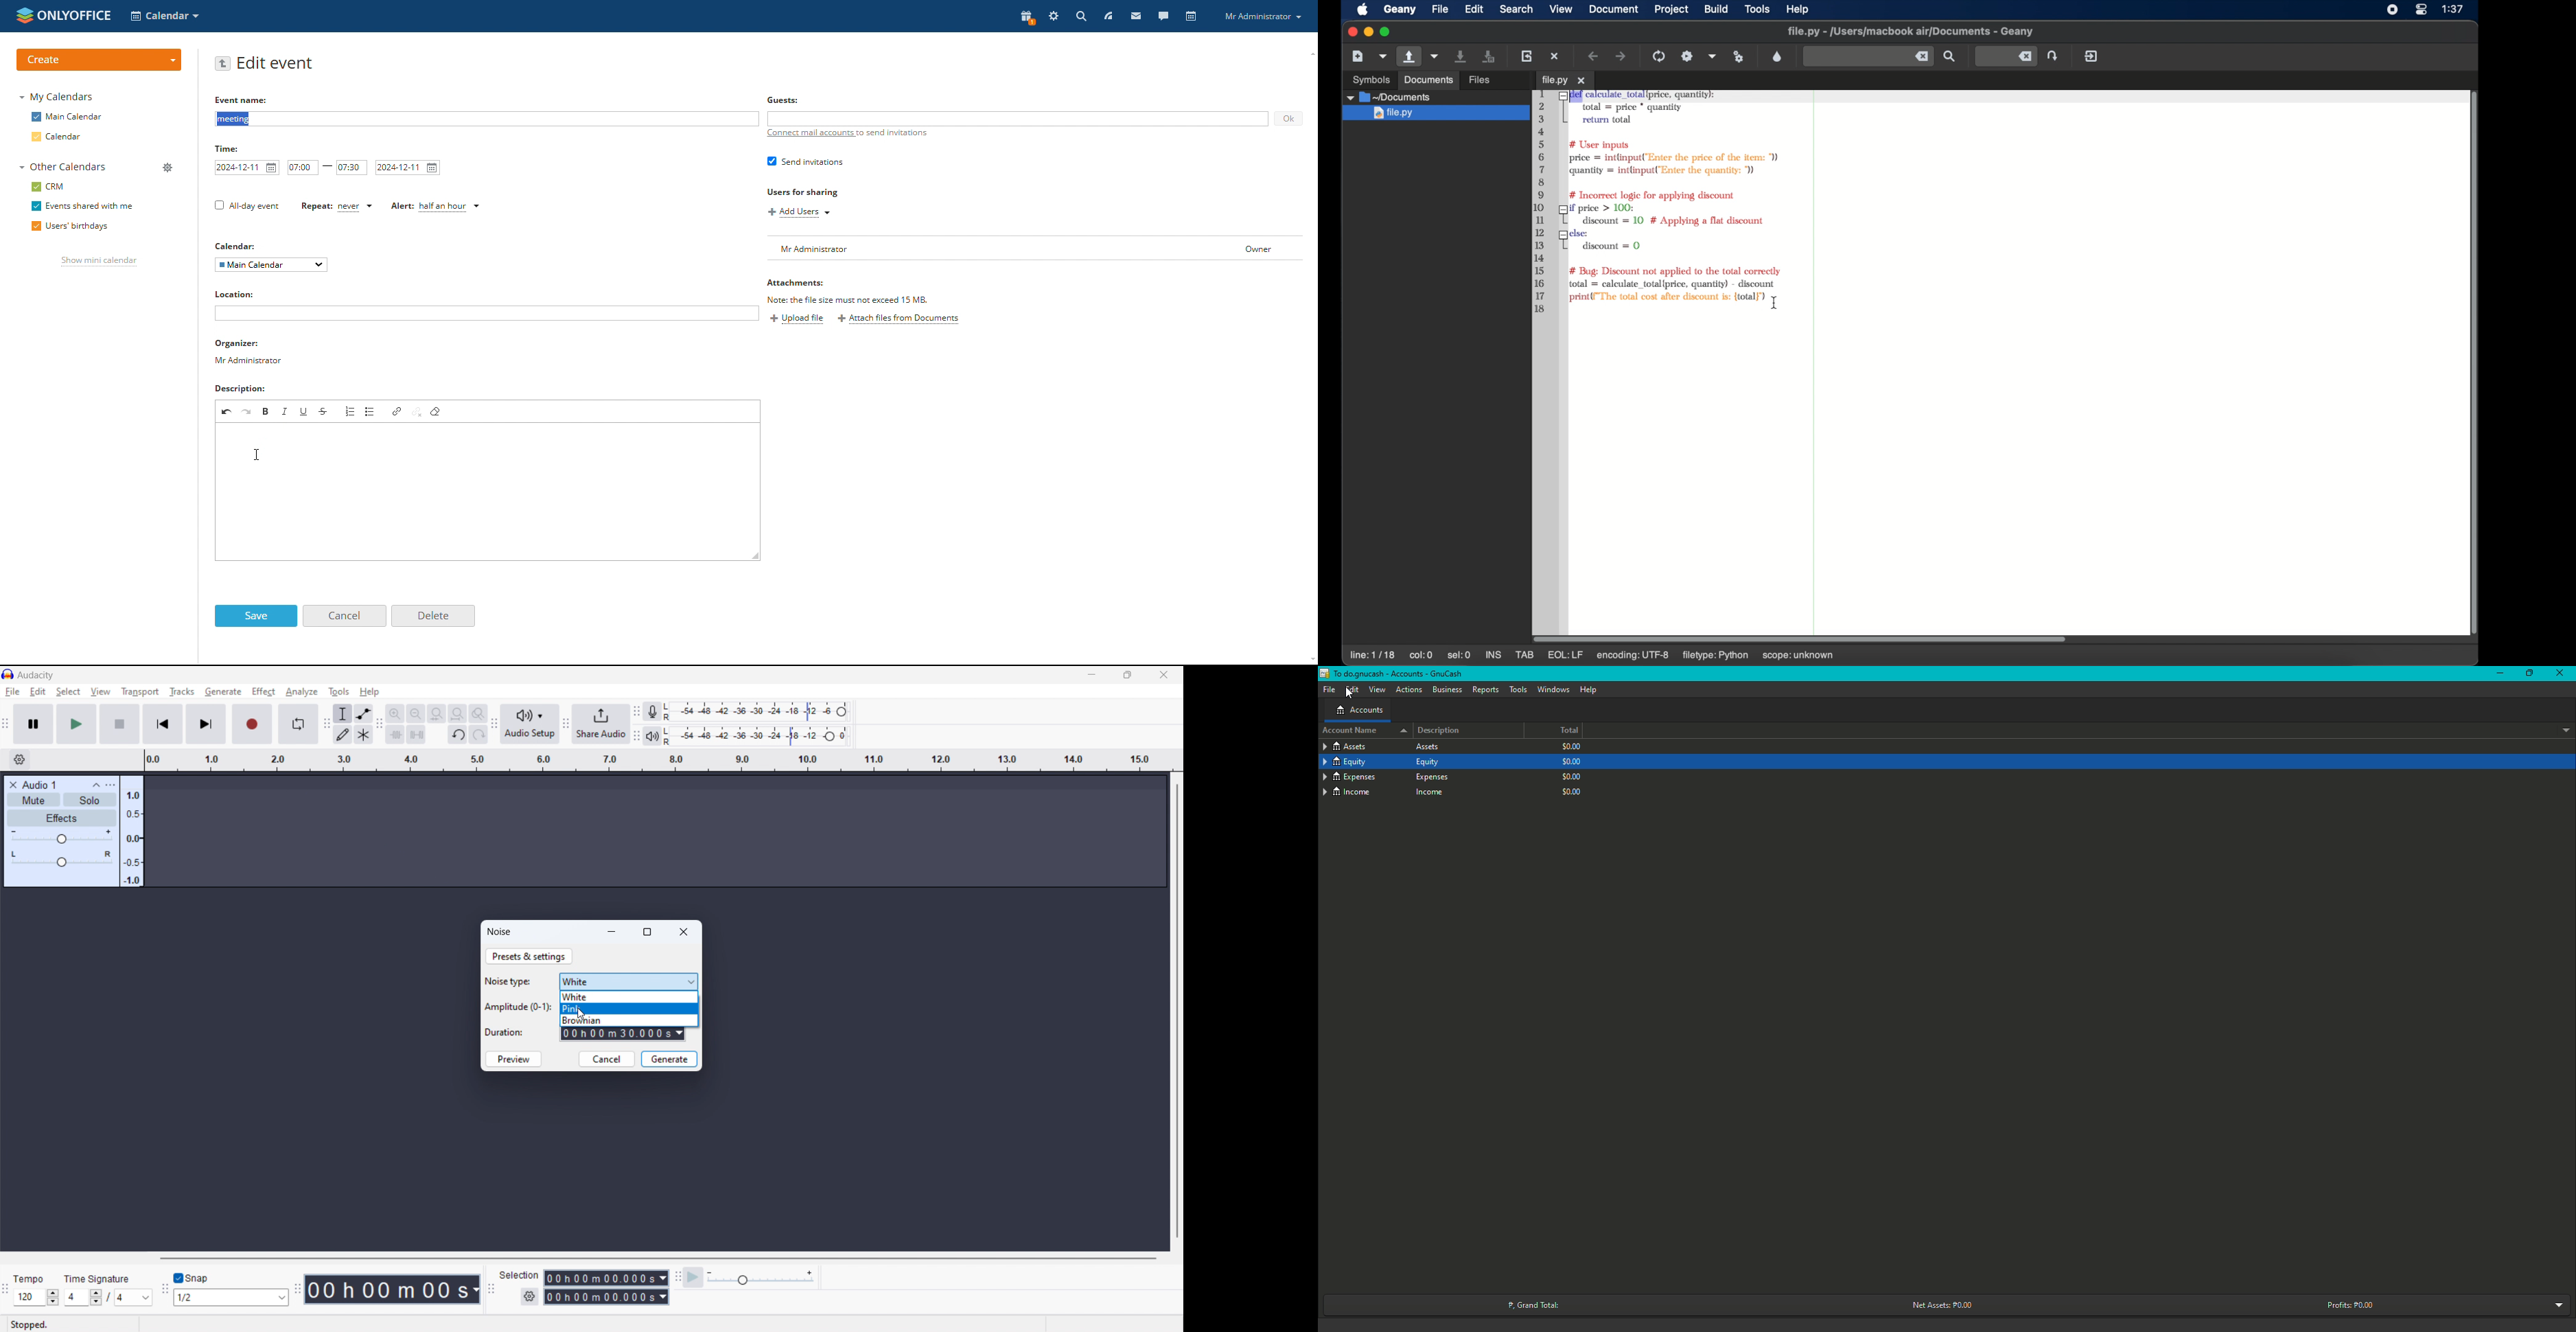  I want to click on fit selection to width, so click(436, 713).